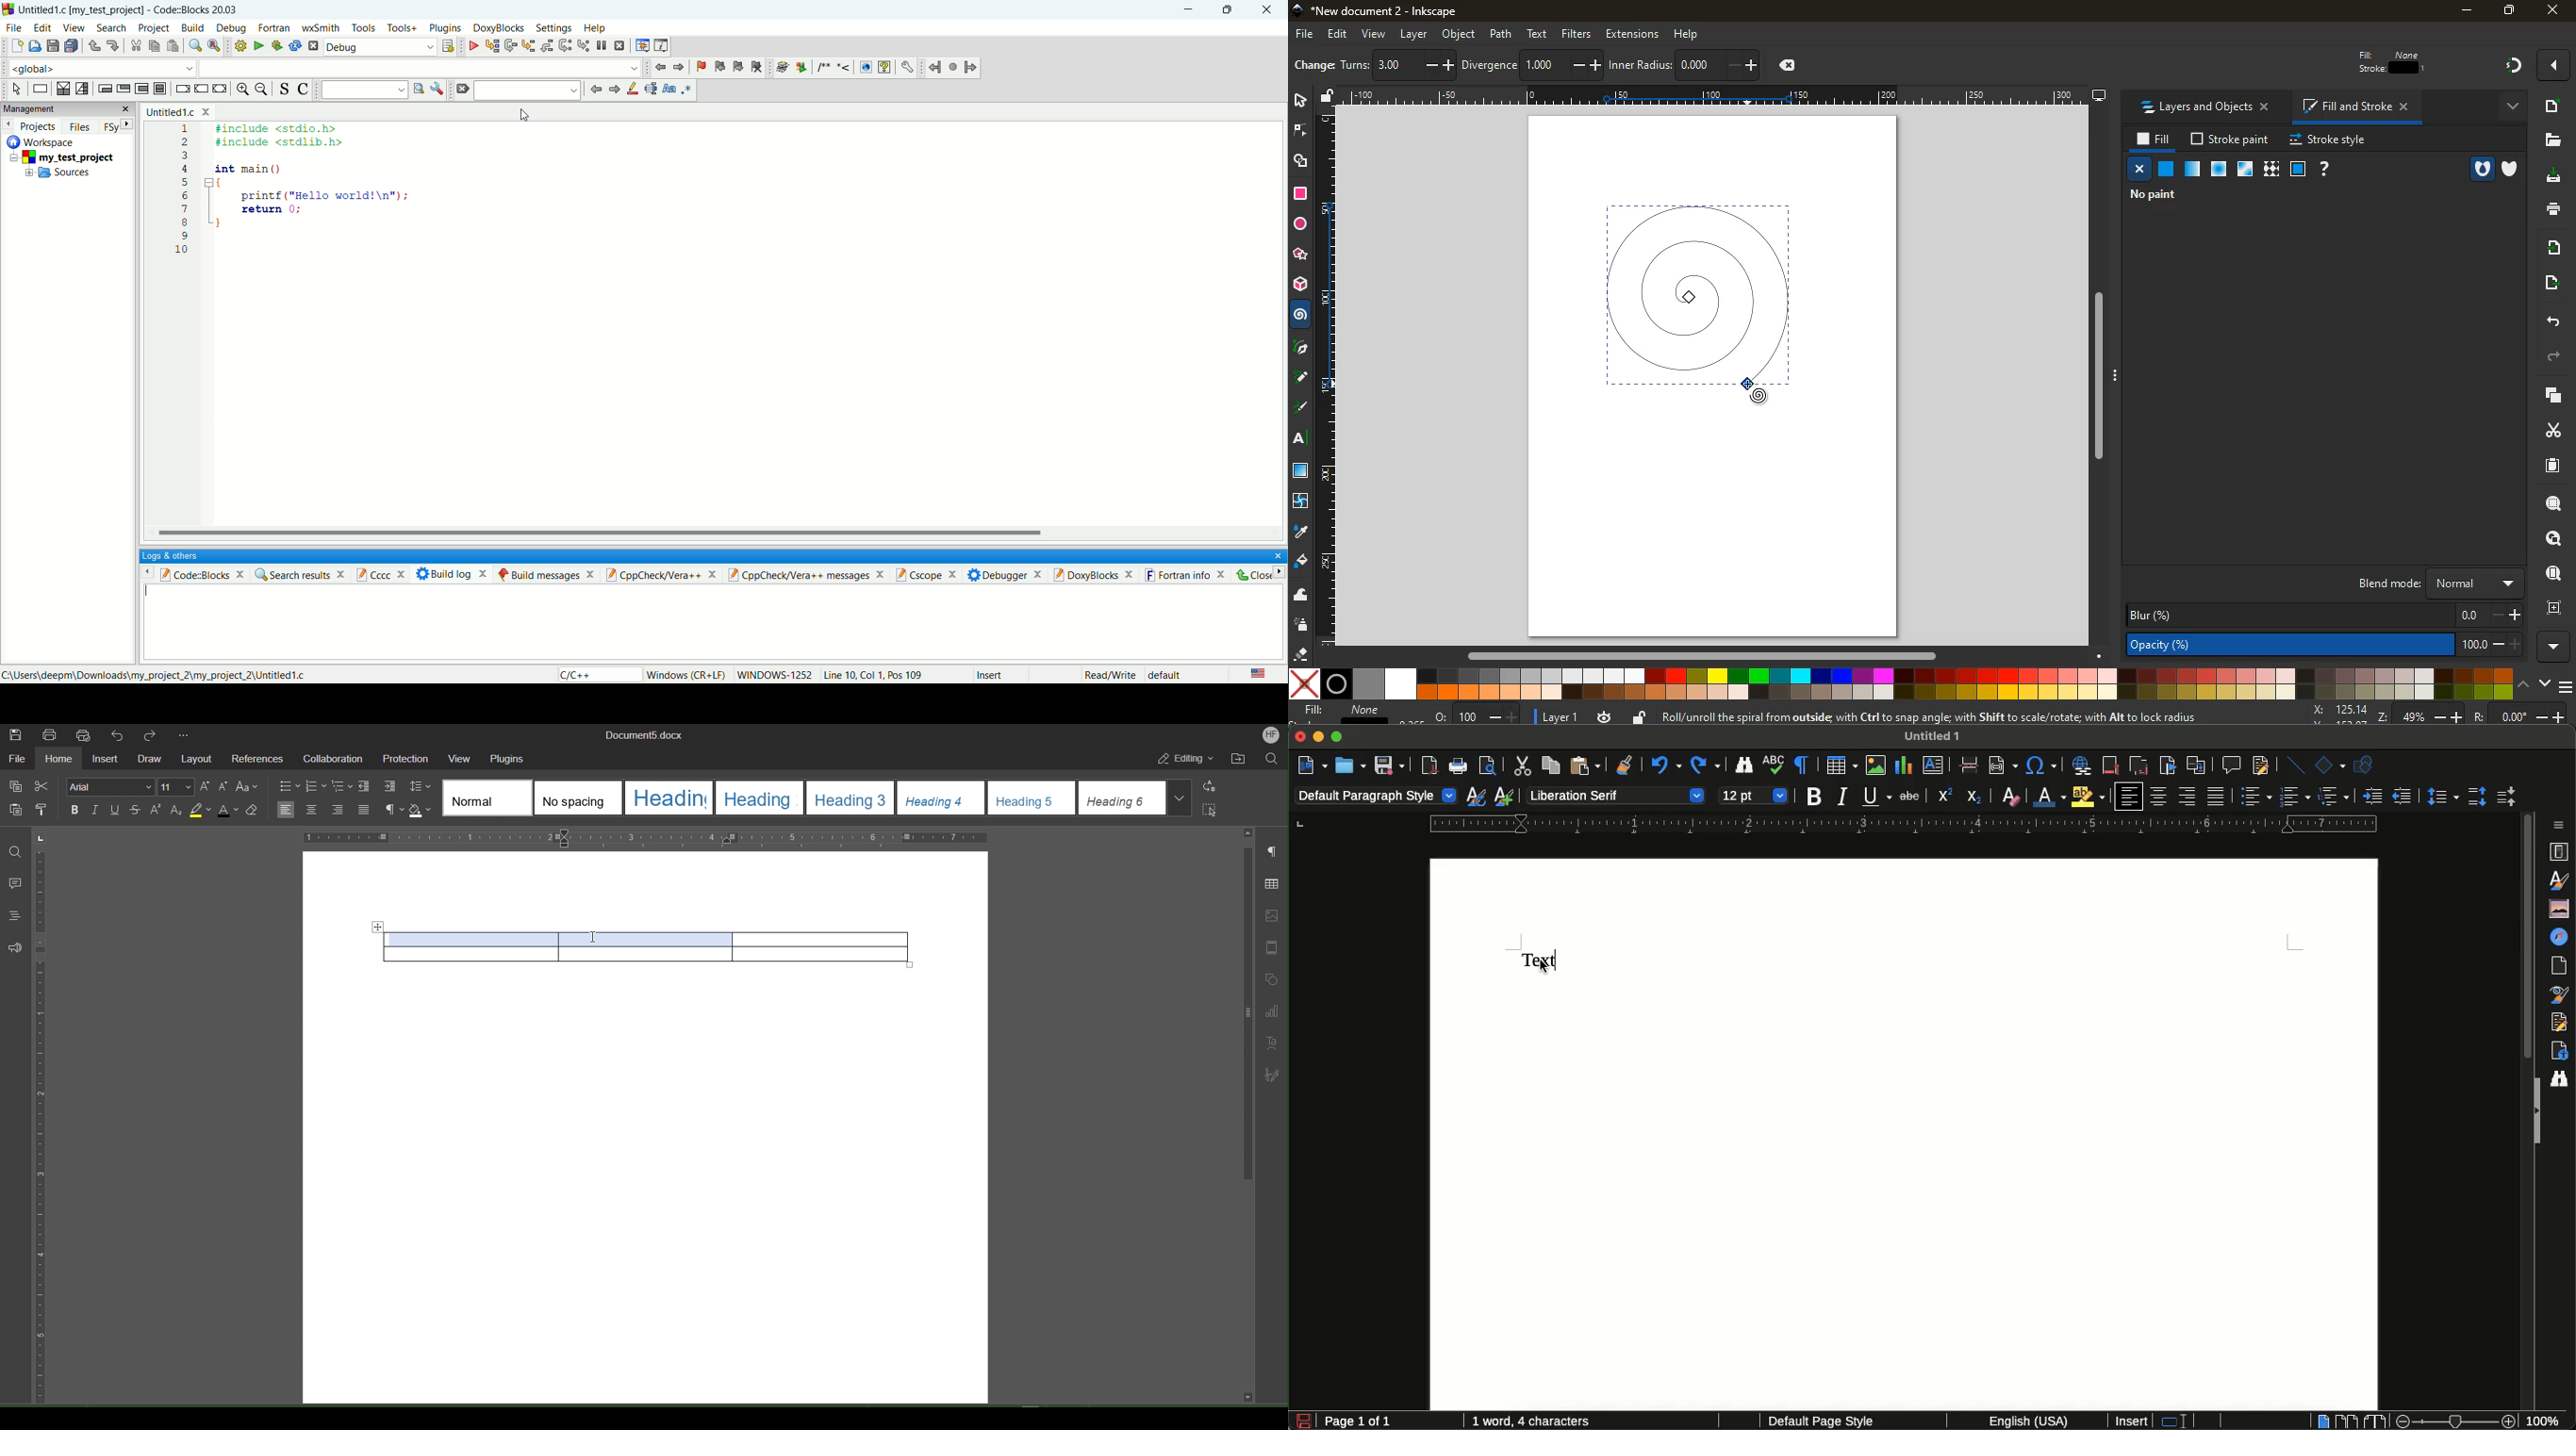  I want to click on close, so click(1267, 10).